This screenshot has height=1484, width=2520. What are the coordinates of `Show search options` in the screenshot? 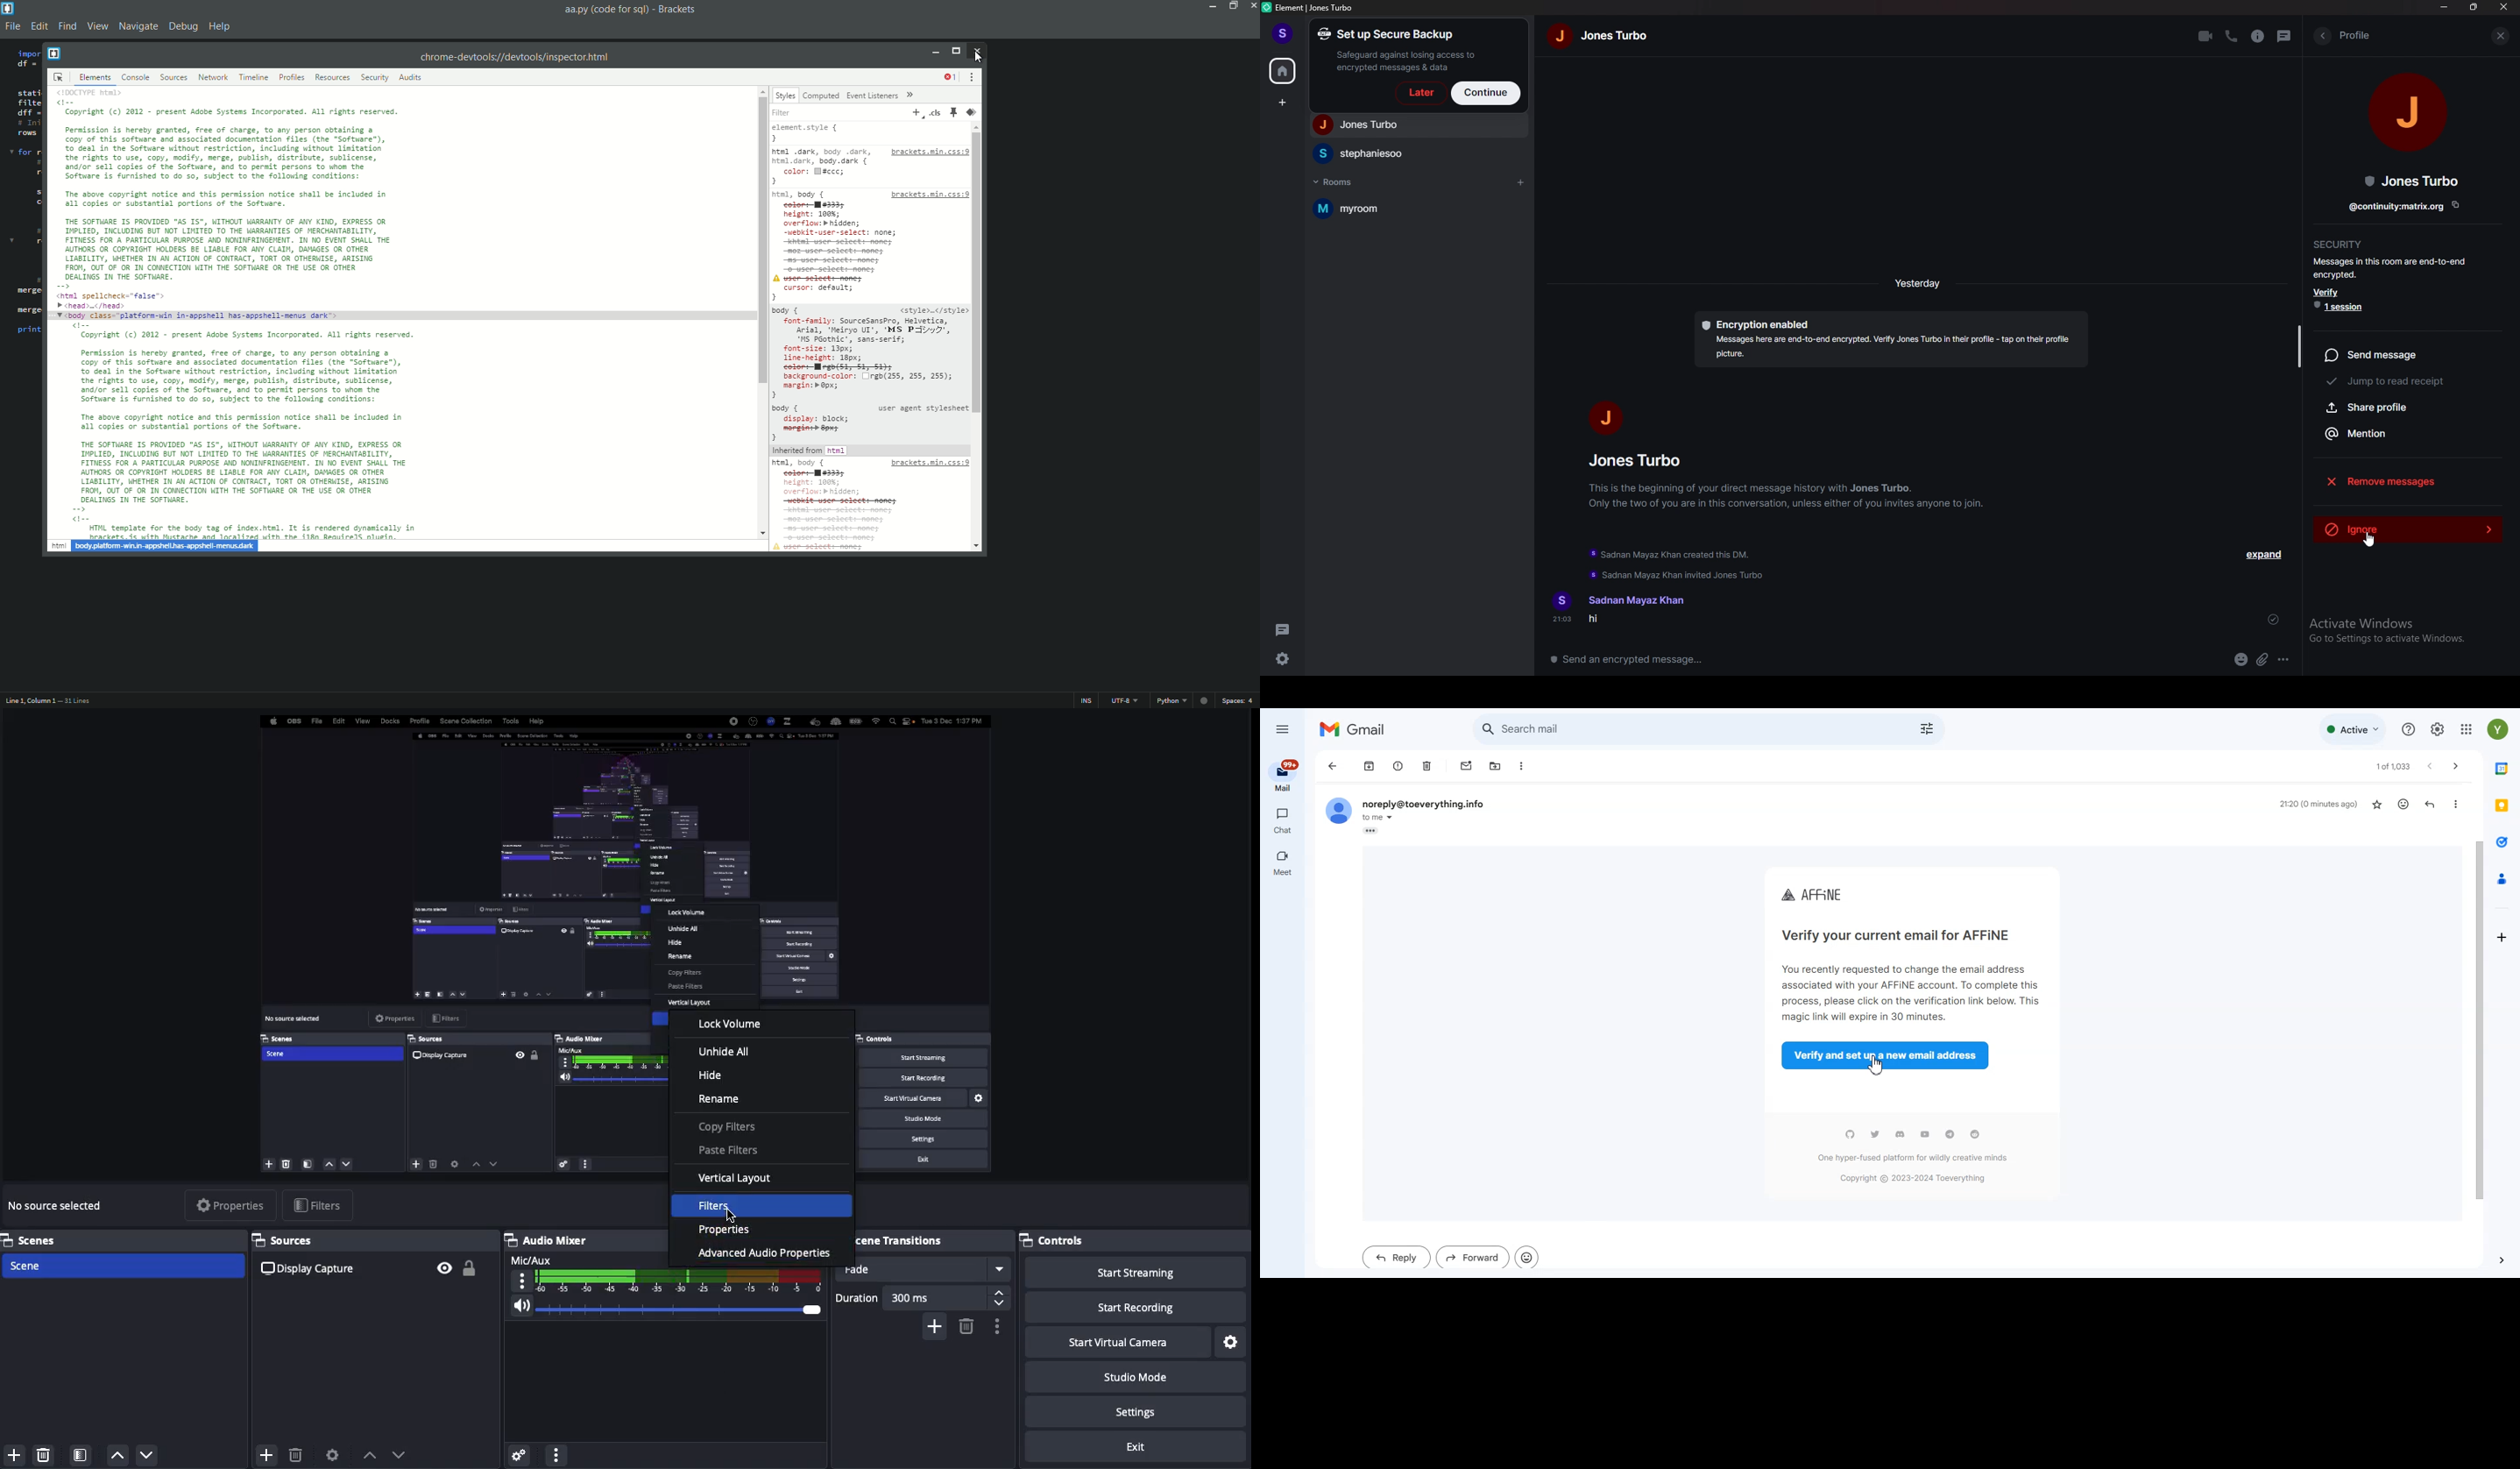 It's located at (1928, 729).